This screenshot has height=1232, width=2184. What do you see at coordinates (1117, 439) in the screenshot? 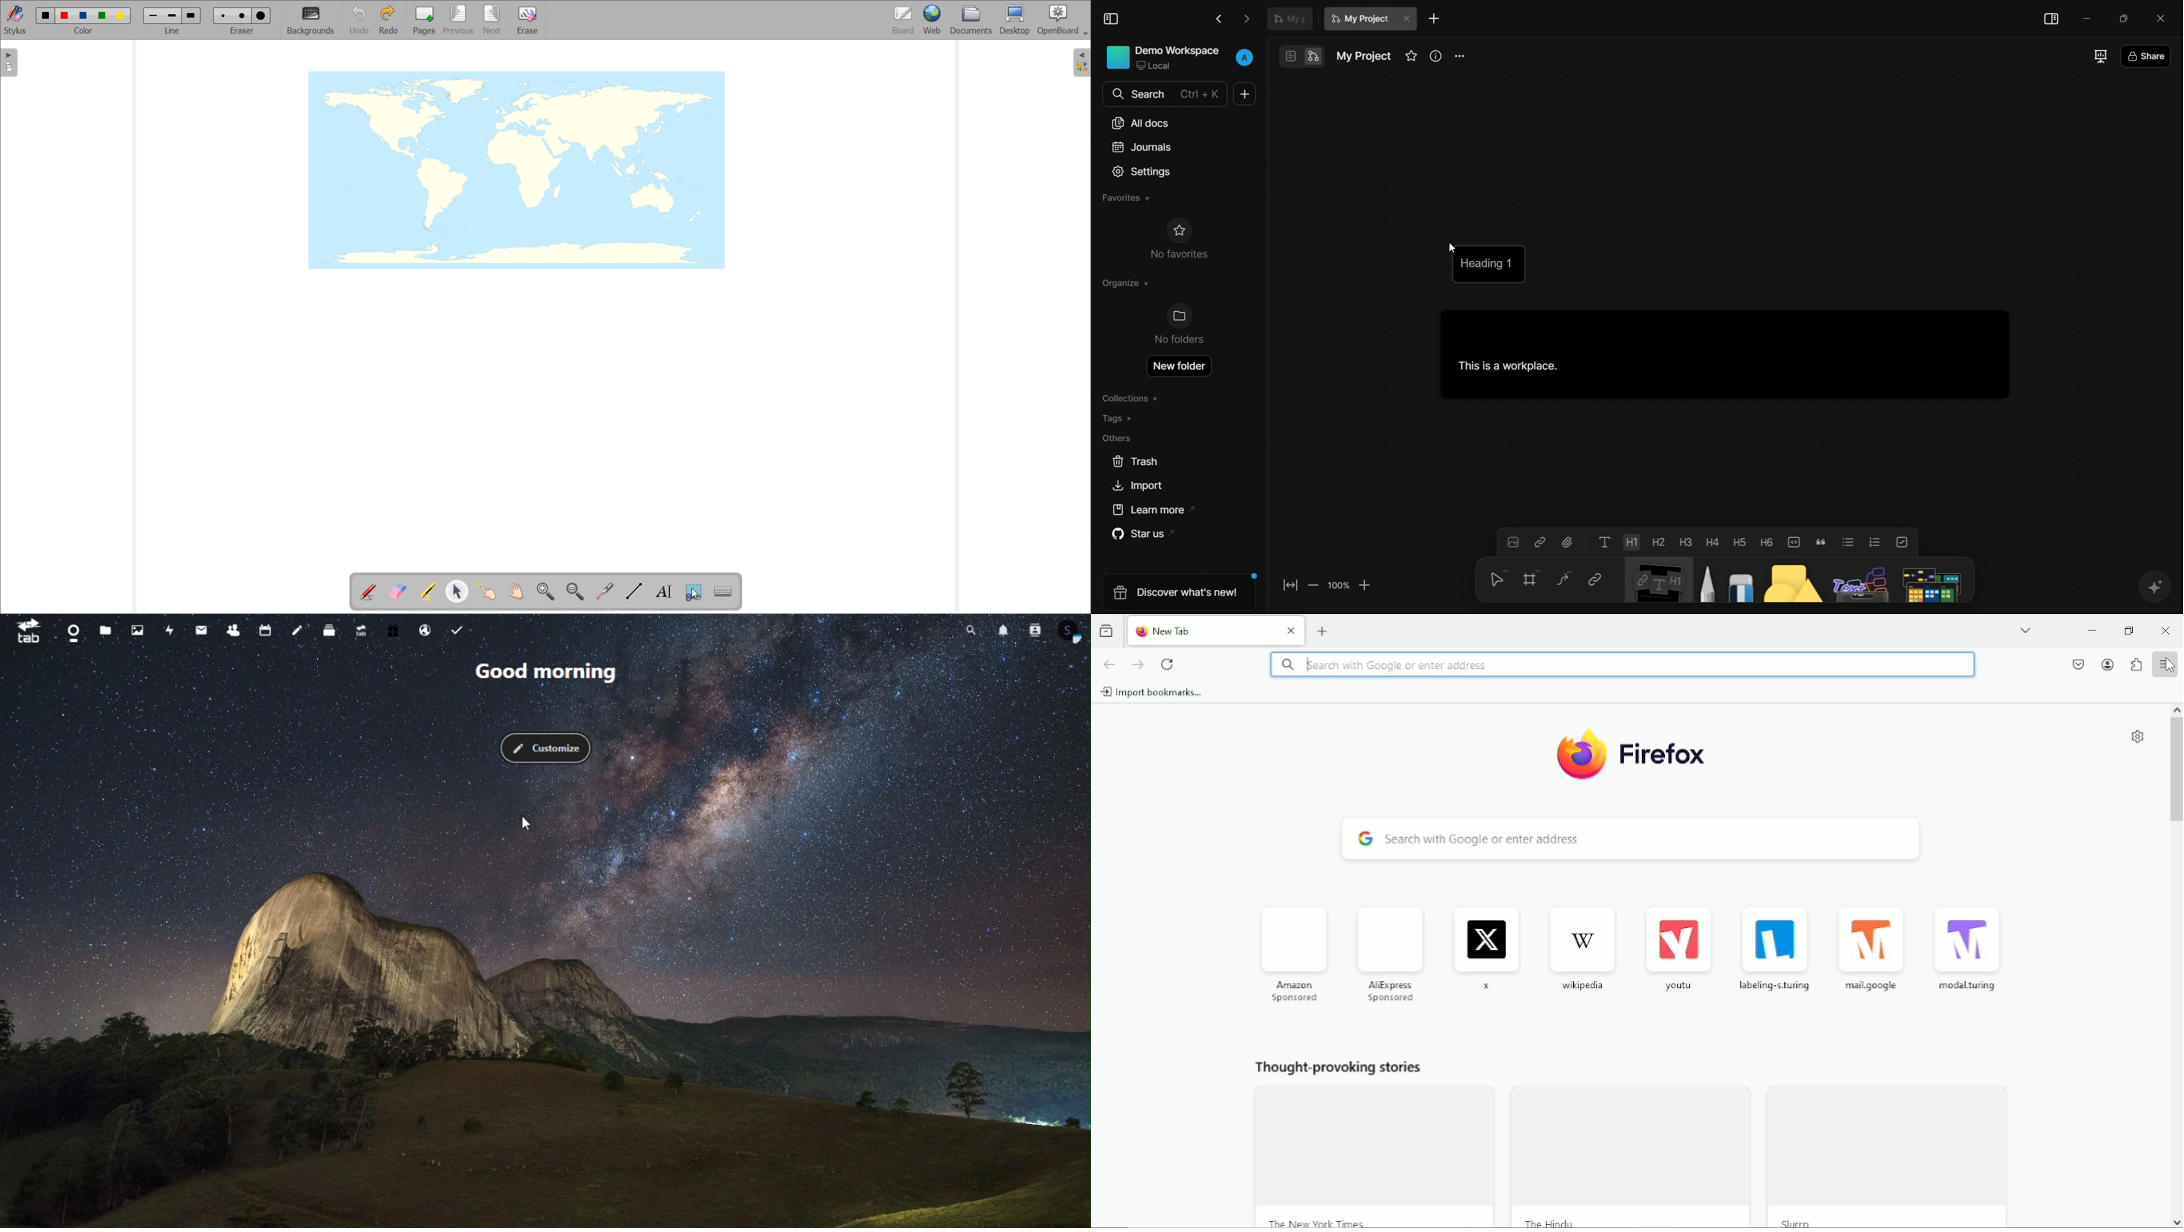
I see `others` at bounding box center [1117, 439].